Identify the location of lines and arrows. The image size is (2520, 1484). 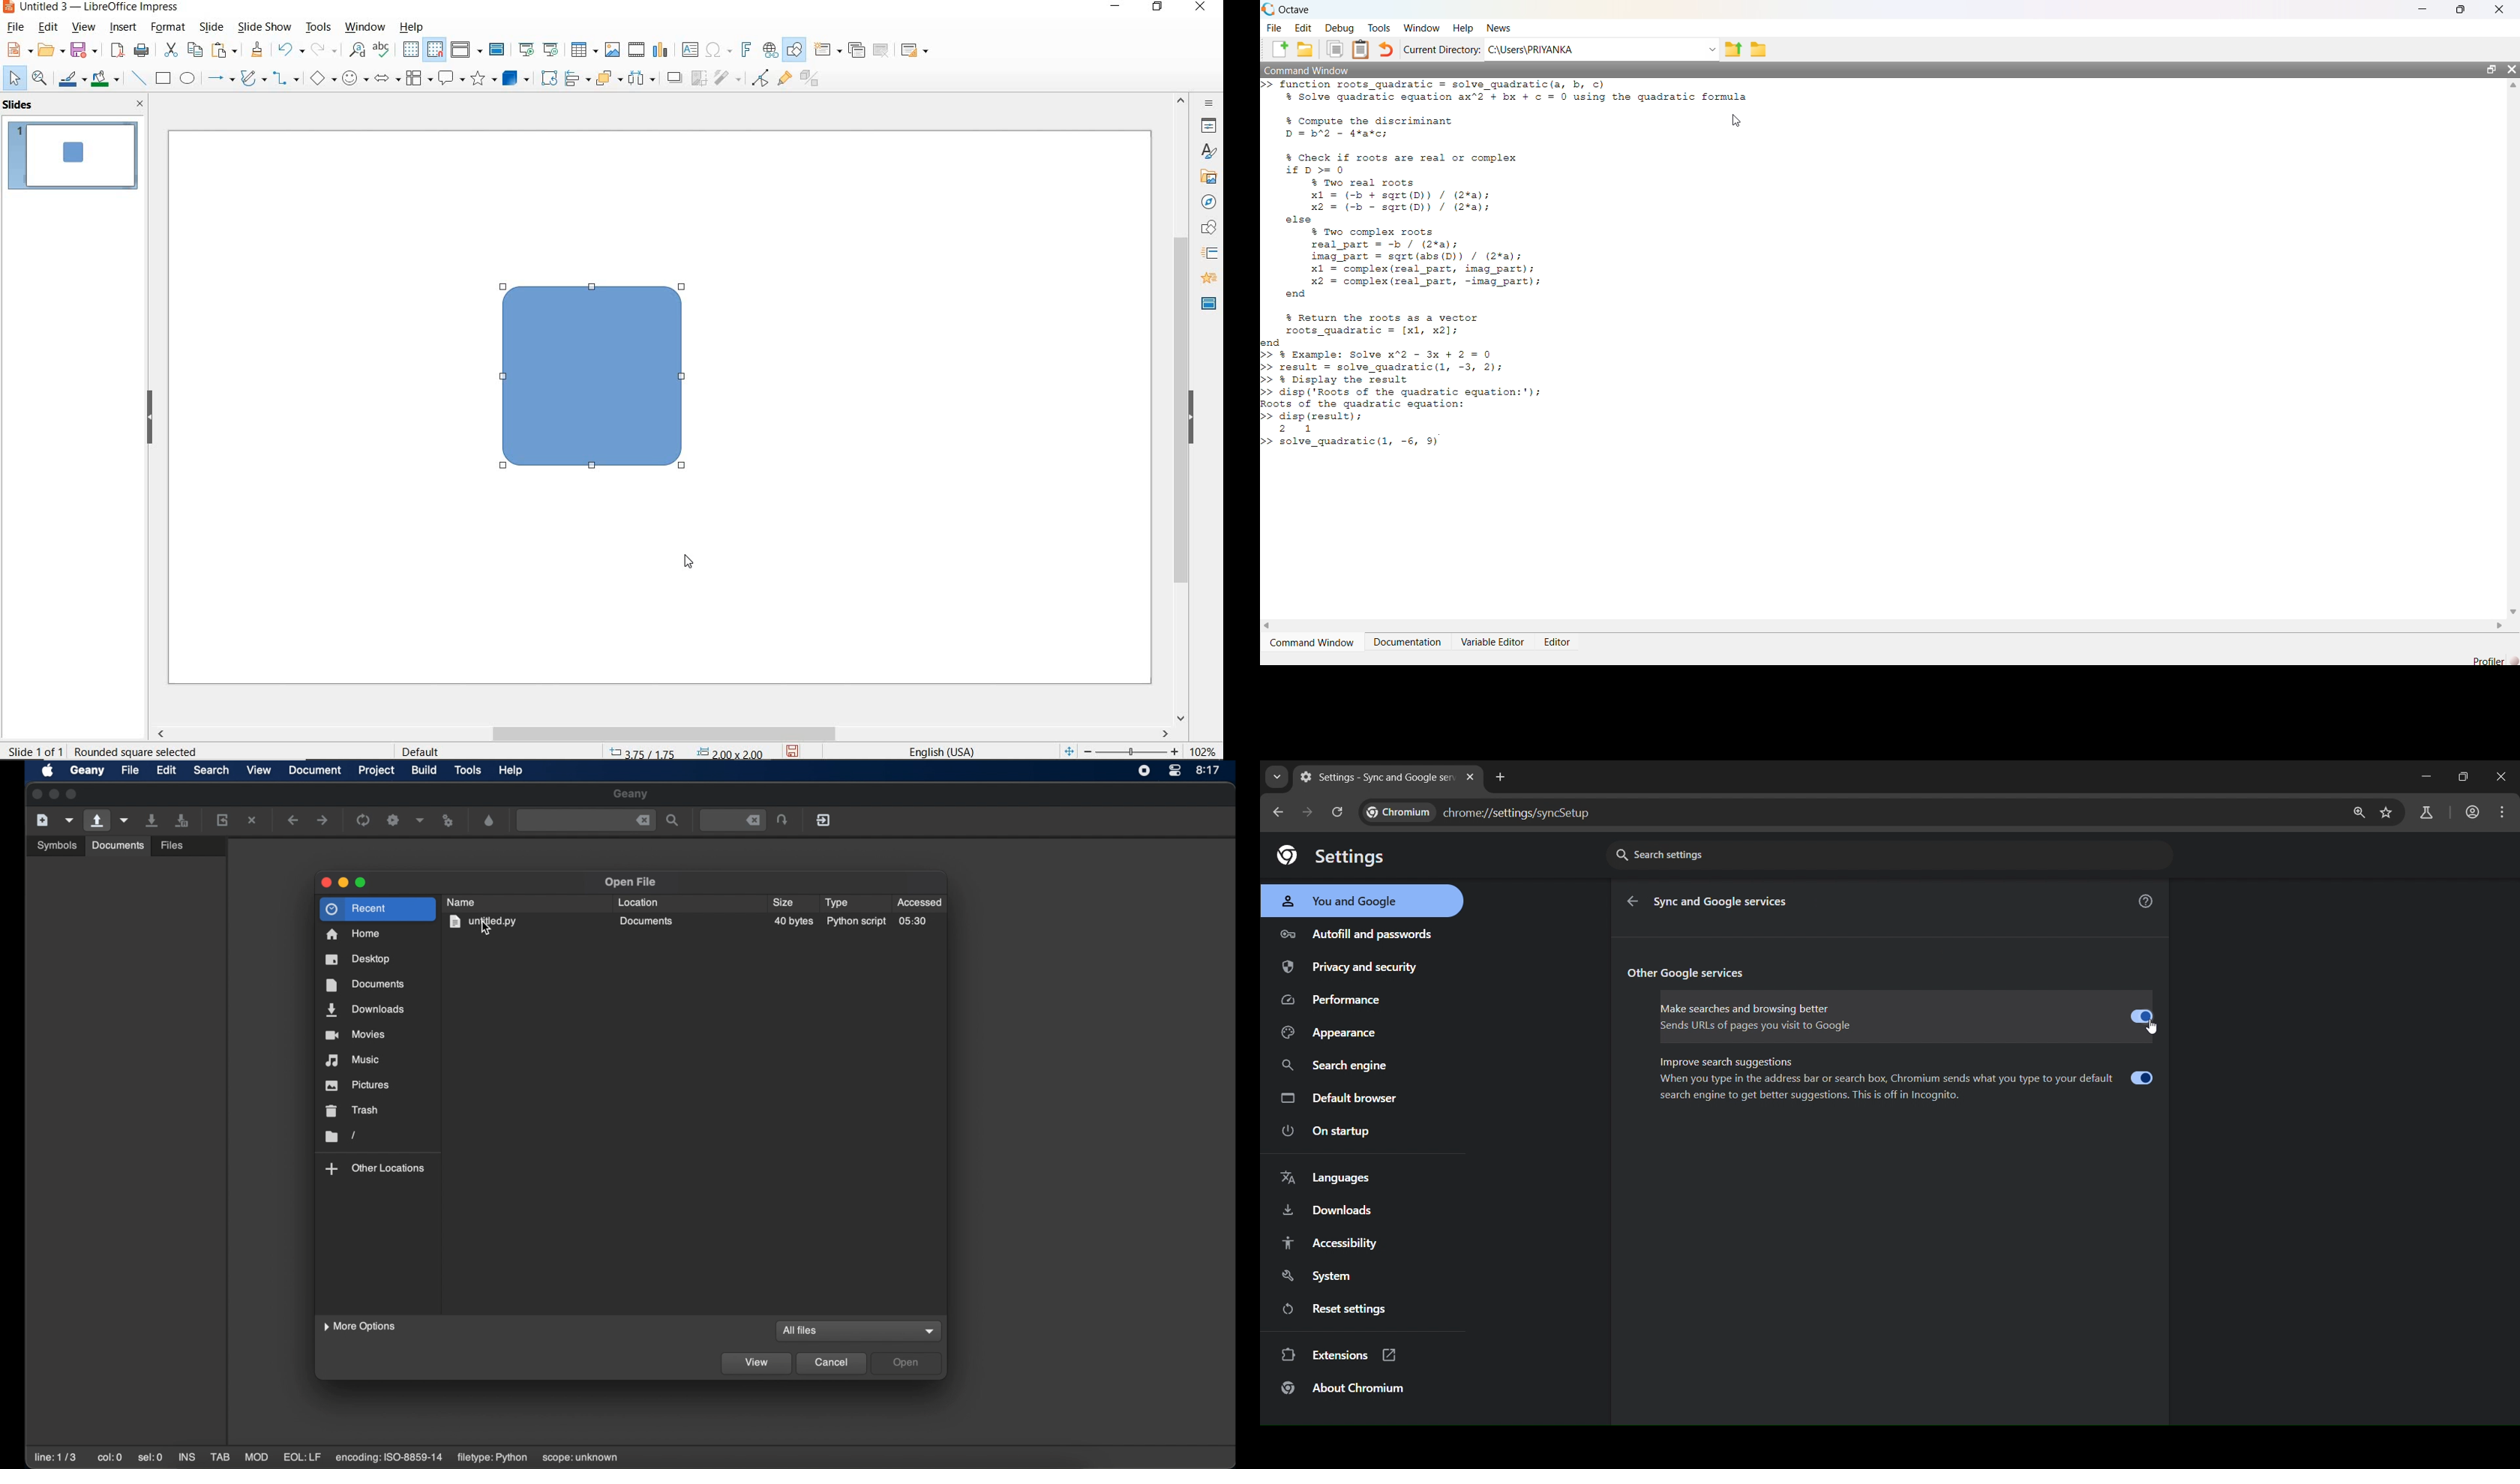
(220, 79).